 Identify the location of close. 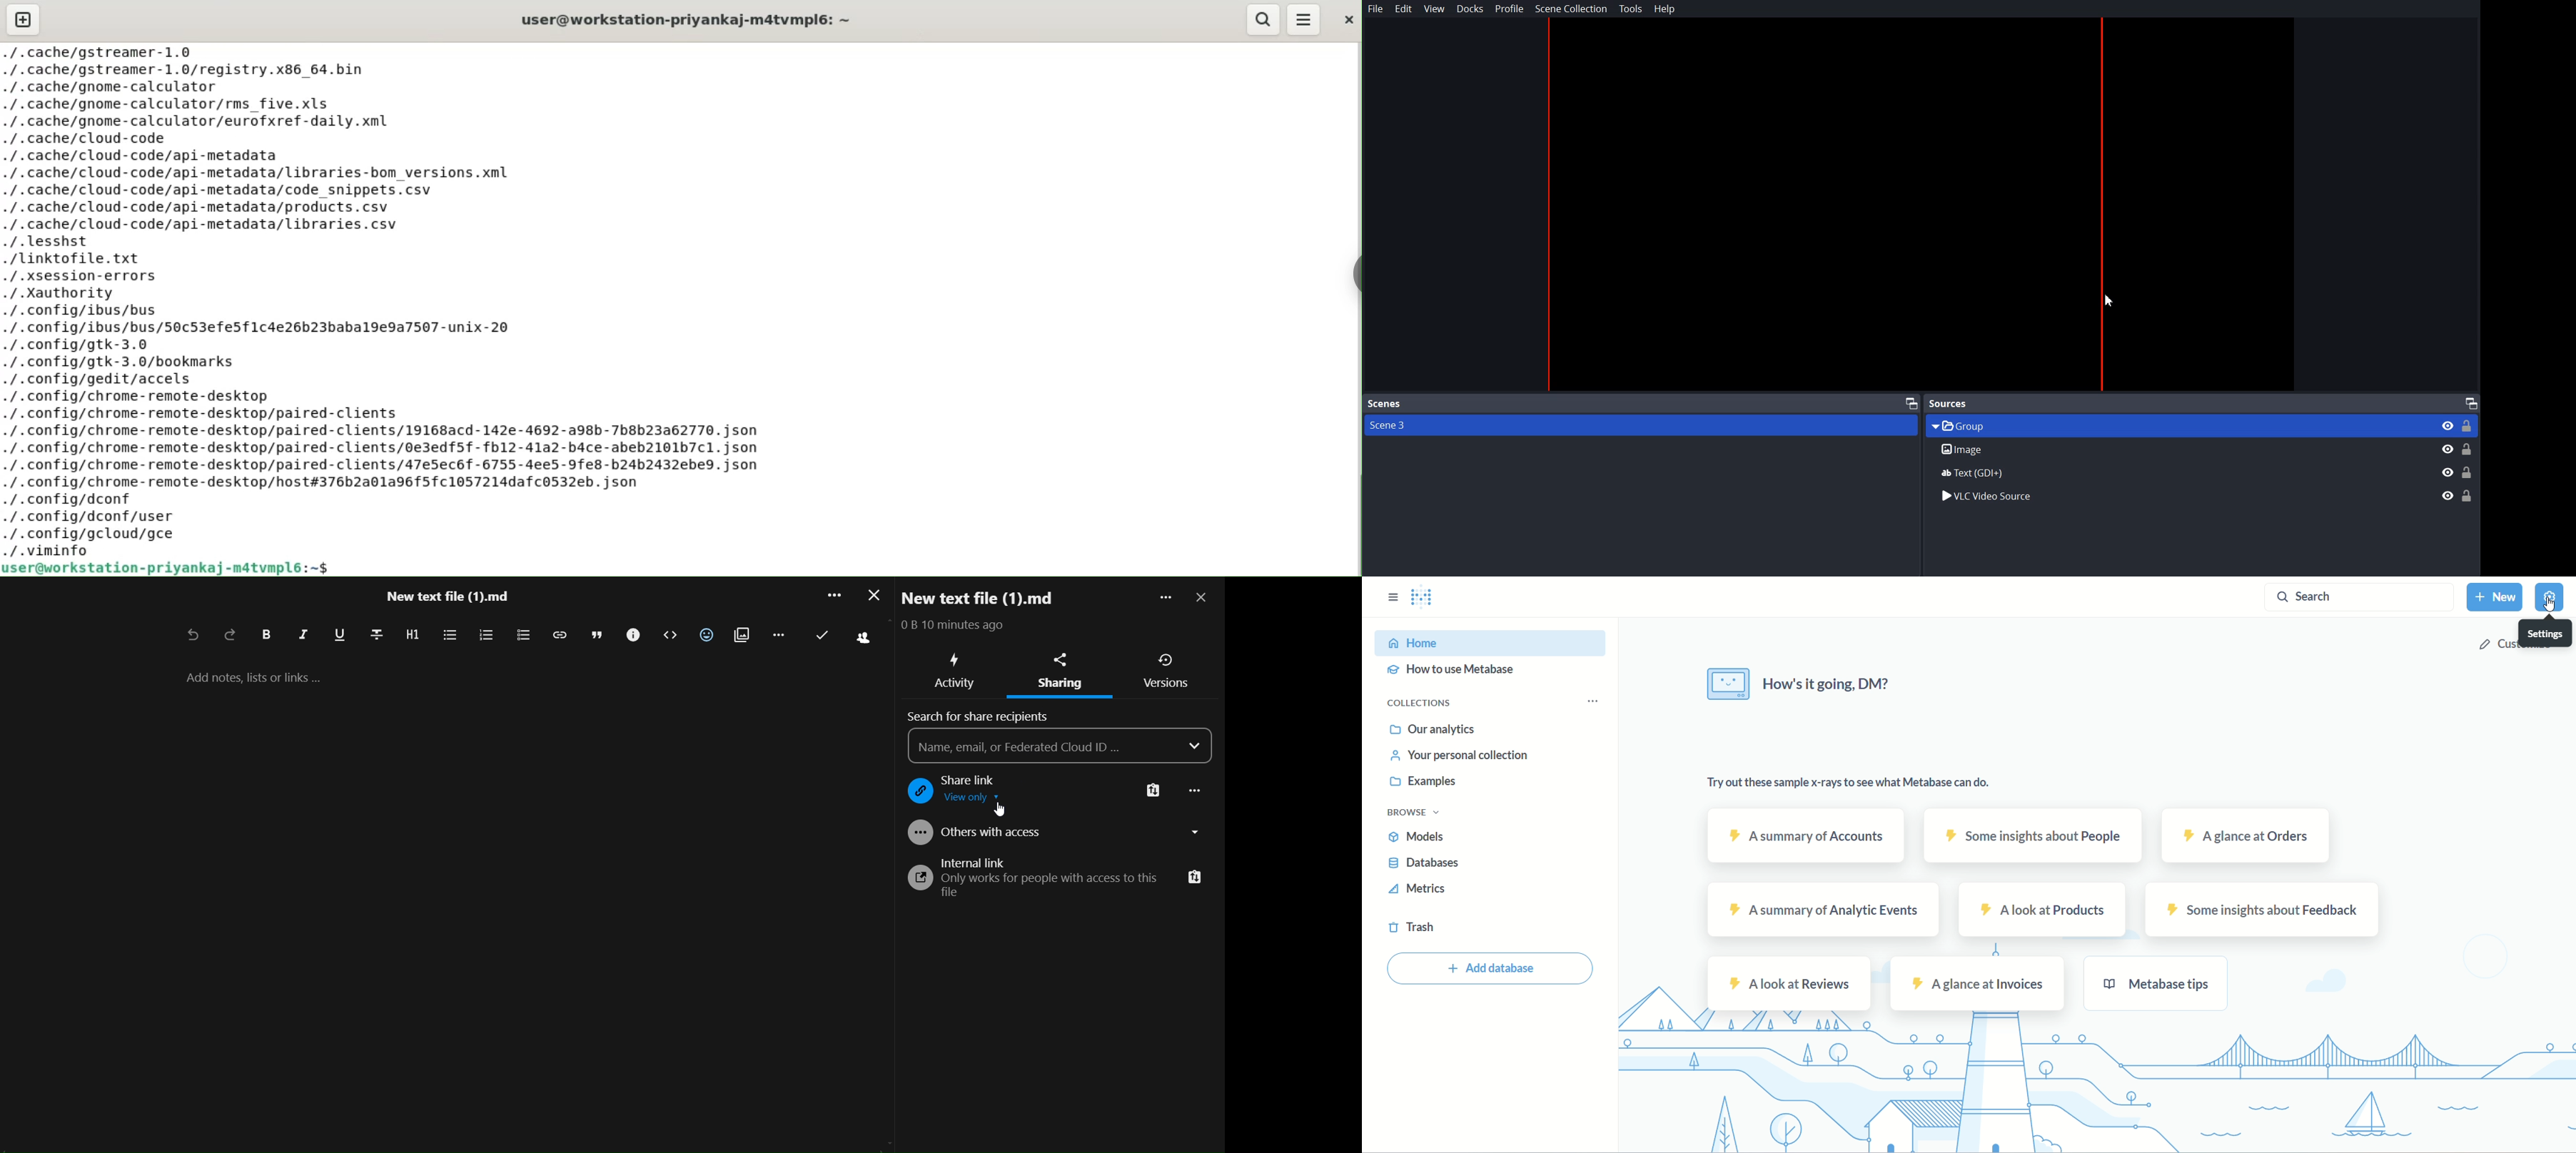
(871, 595).